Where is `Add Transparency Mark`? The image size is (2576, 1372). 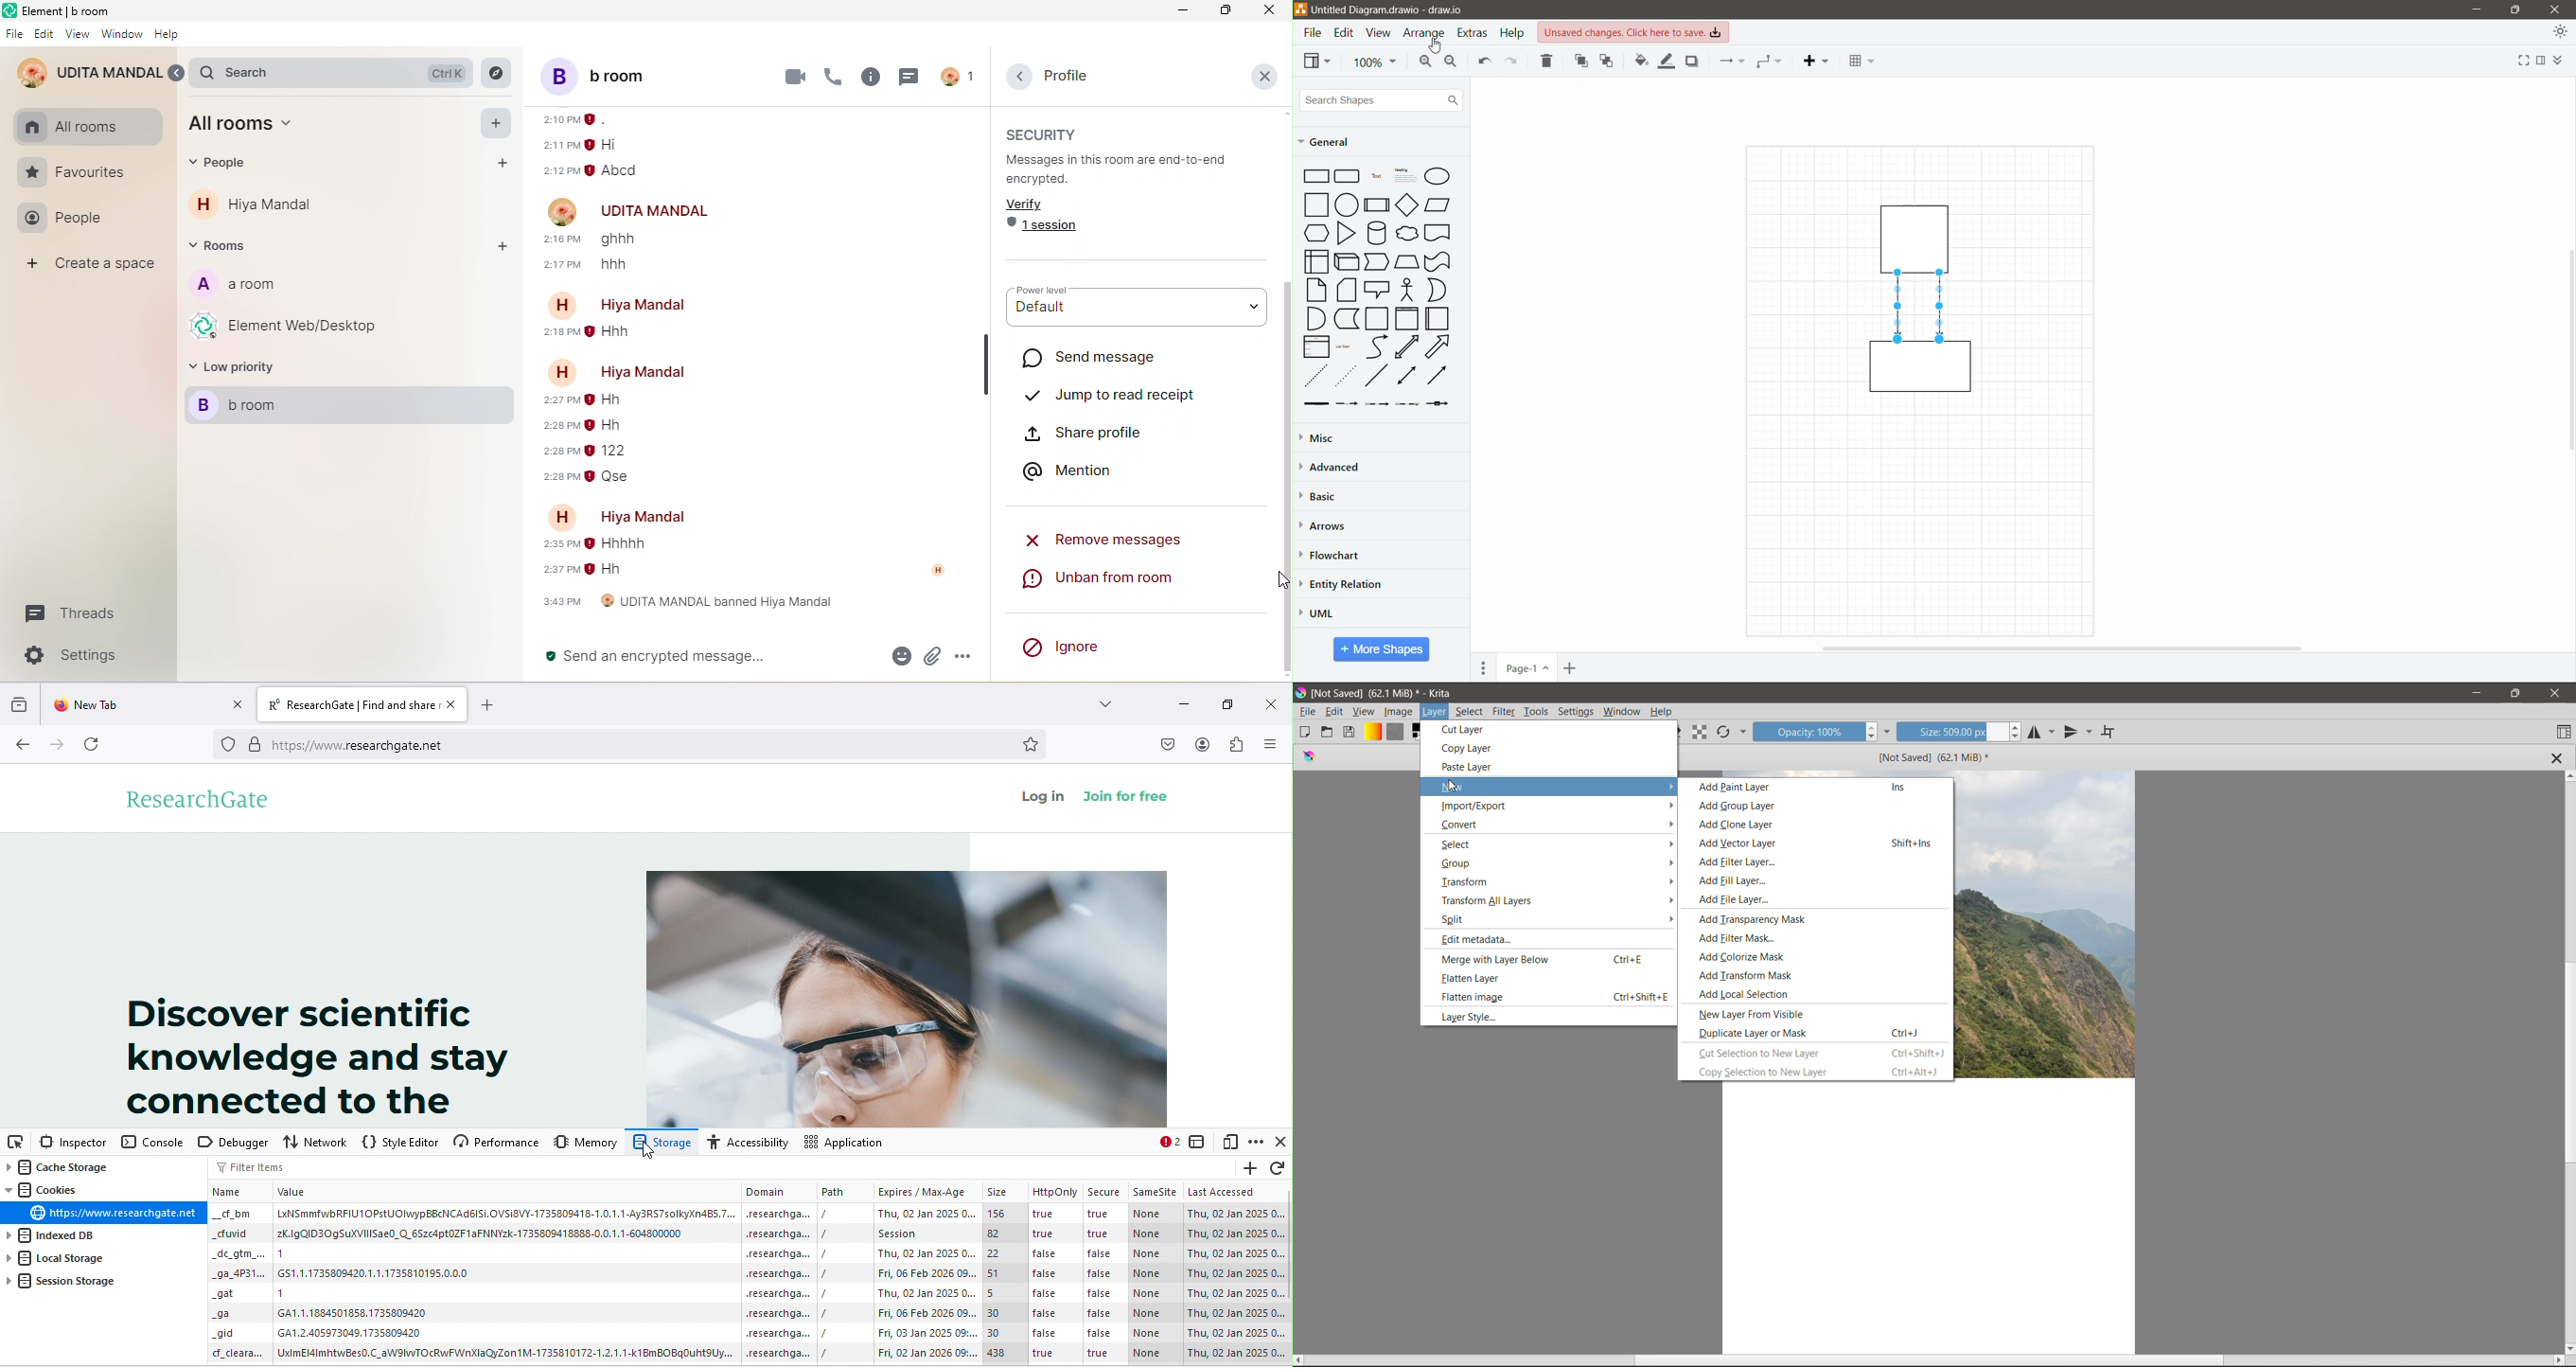
Add Transparency Mark is located at coordinates (1759, 919).